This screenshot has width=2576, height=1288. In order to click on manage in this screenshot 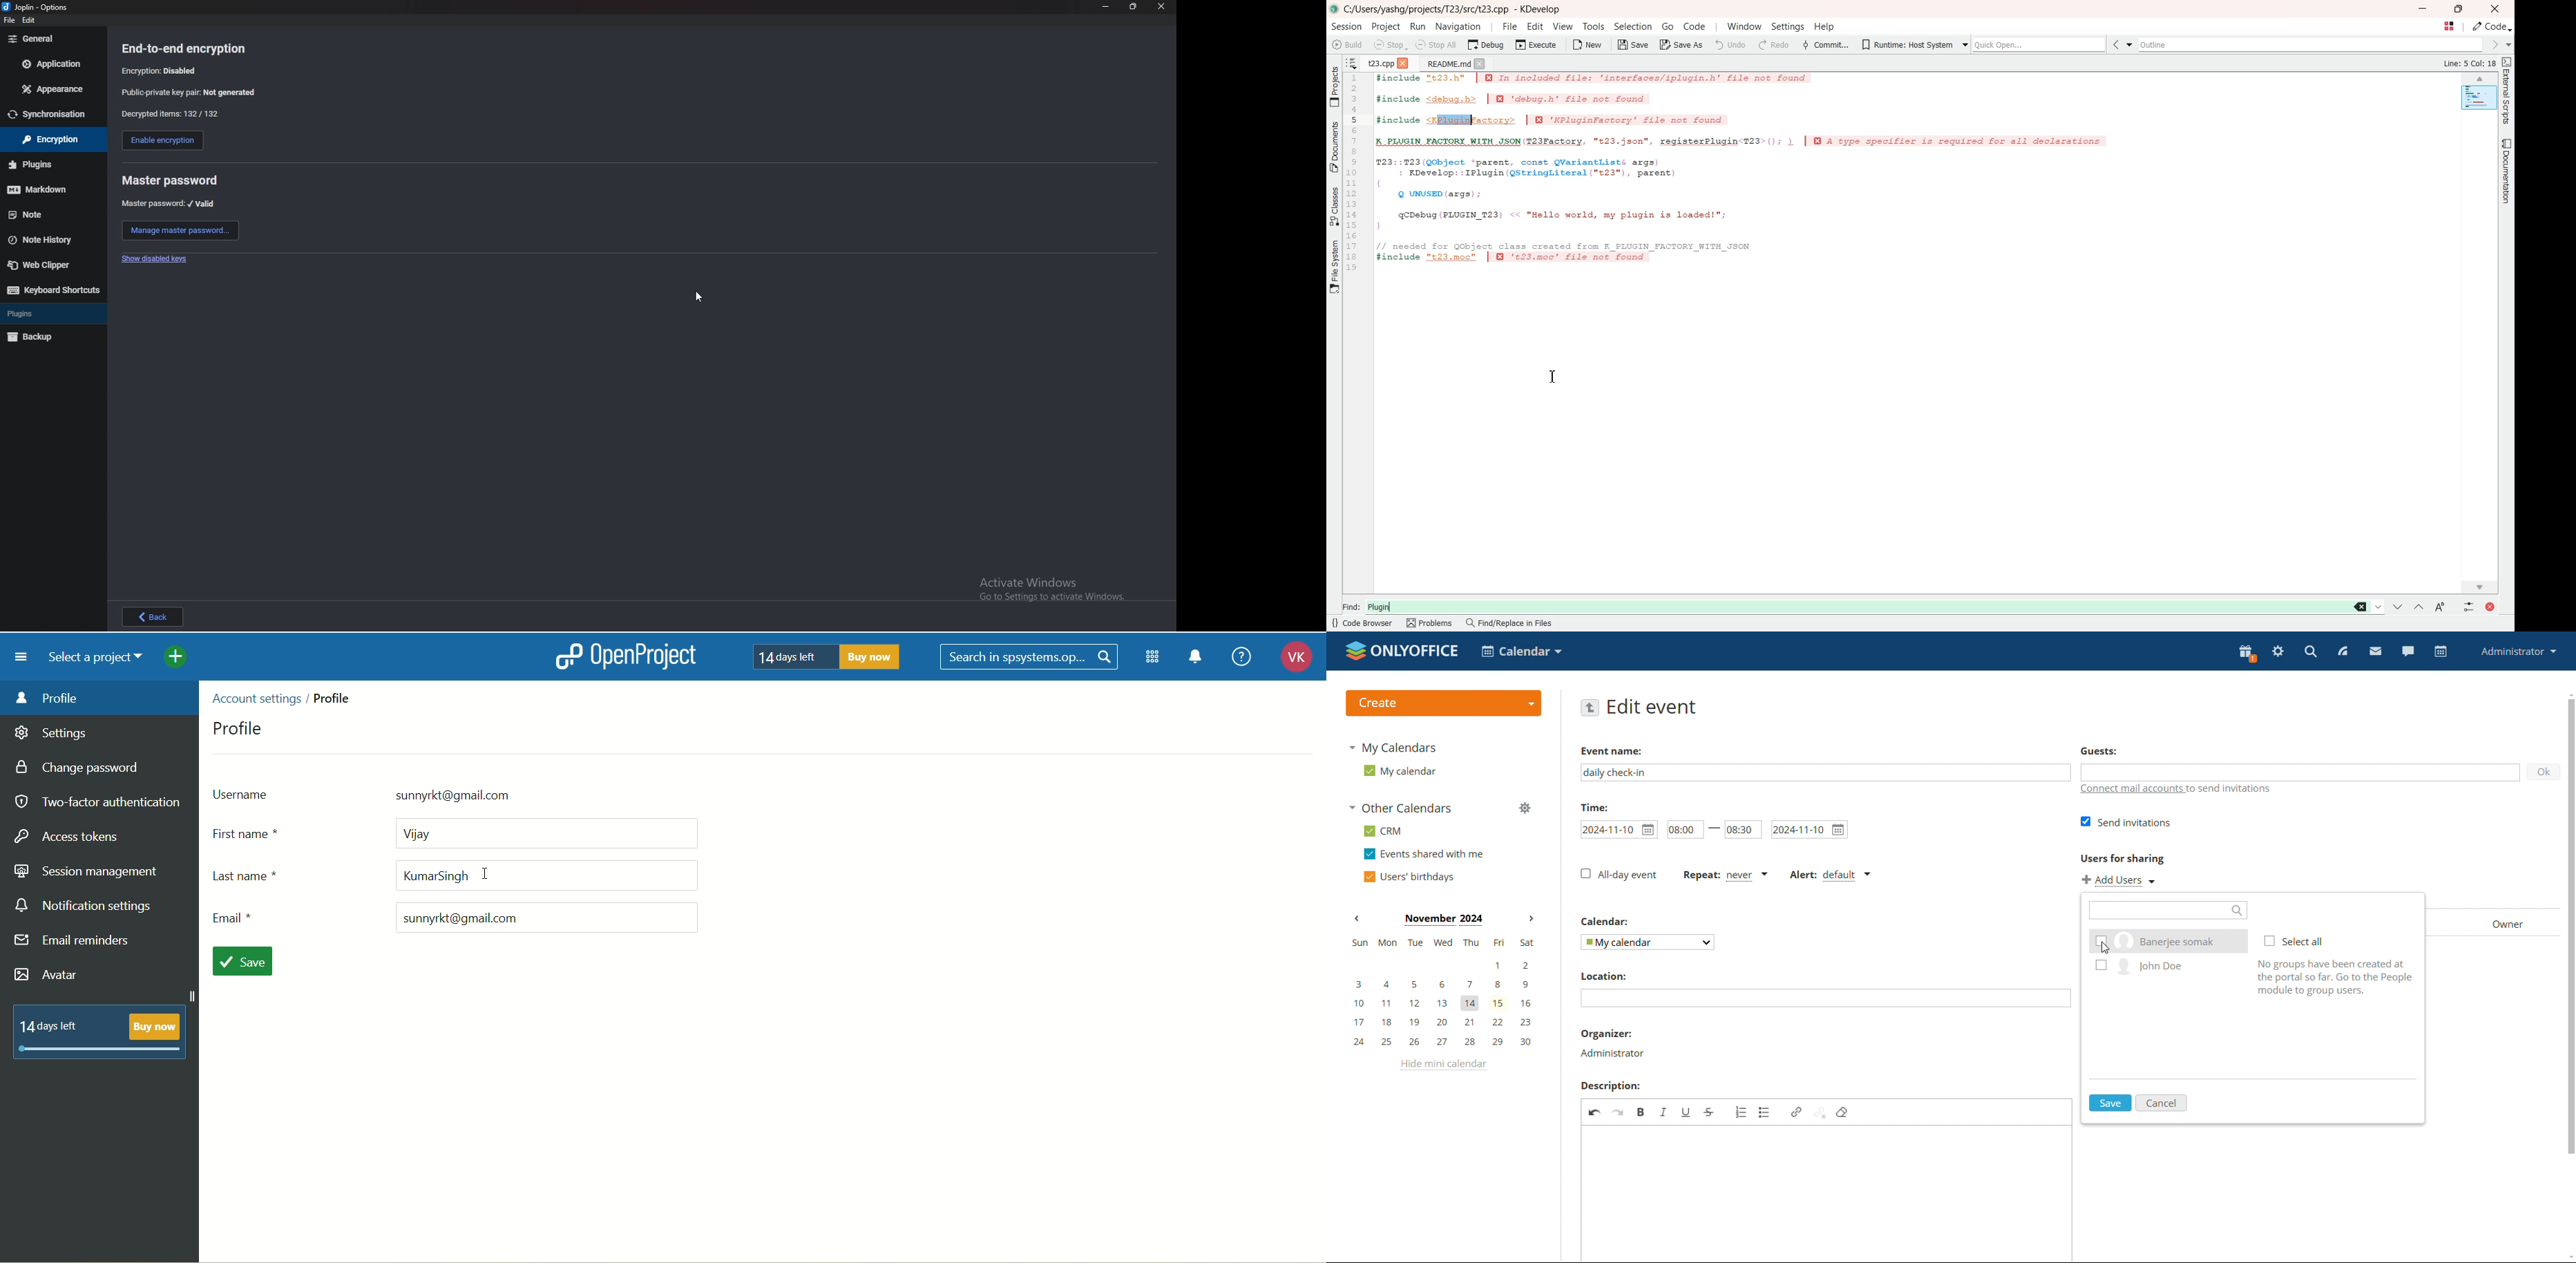, I will do `click(1524, 807)`.